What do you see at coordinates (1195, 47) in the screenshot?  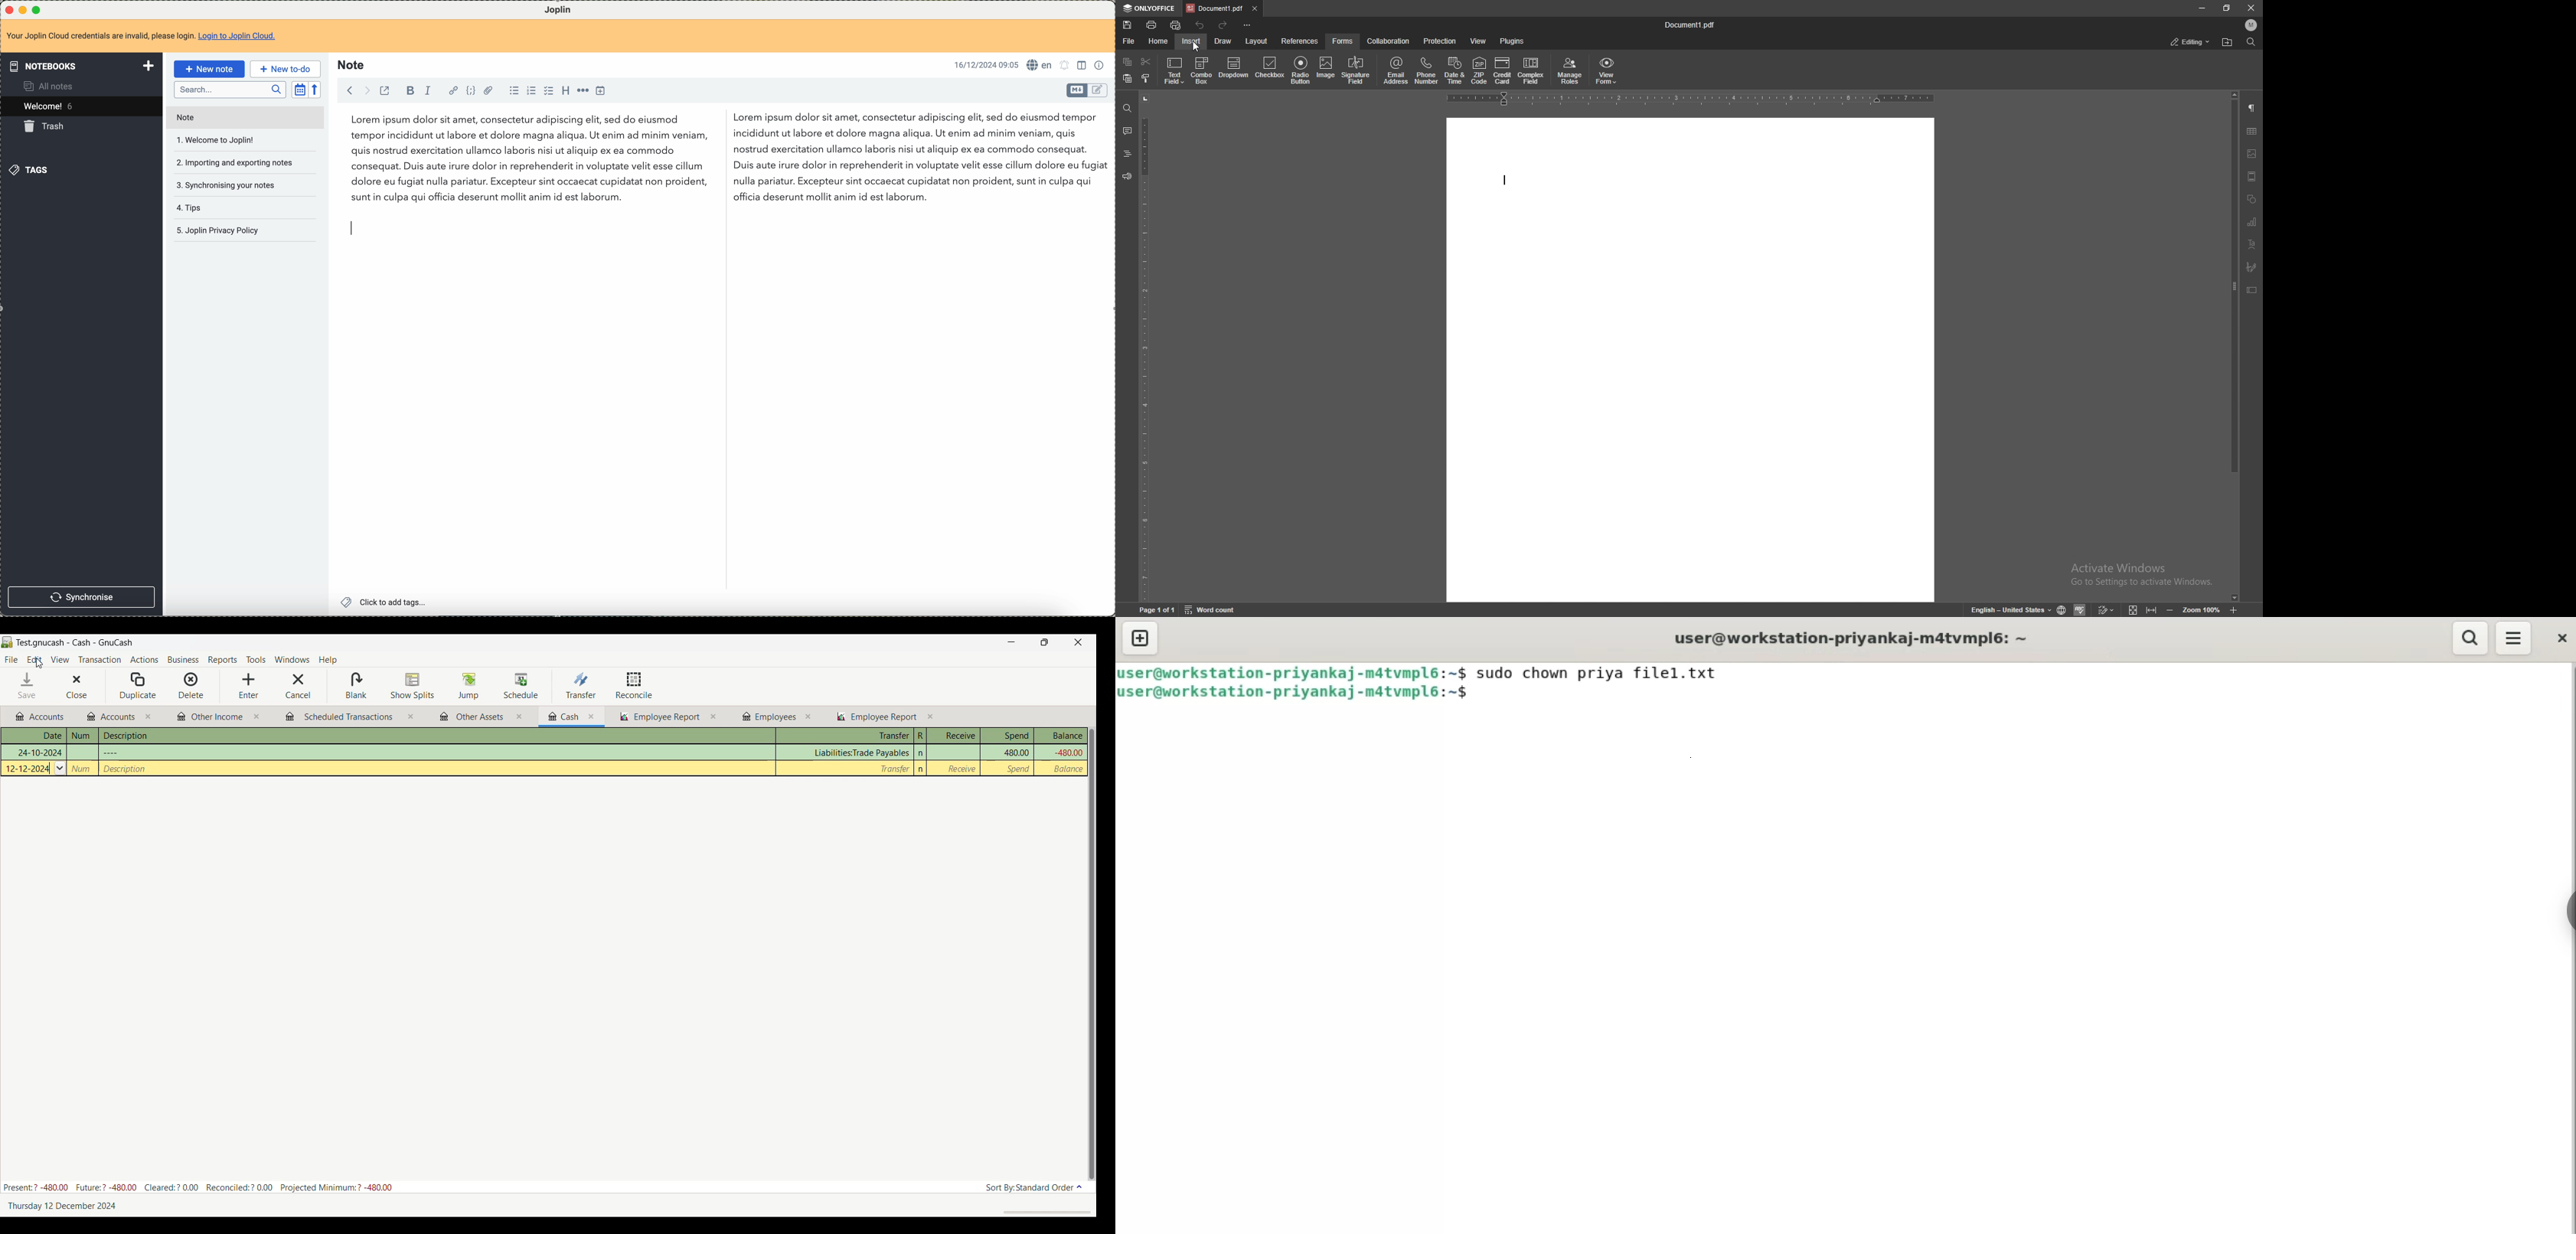 I see `cursor` at bounding box center [1195, 47].